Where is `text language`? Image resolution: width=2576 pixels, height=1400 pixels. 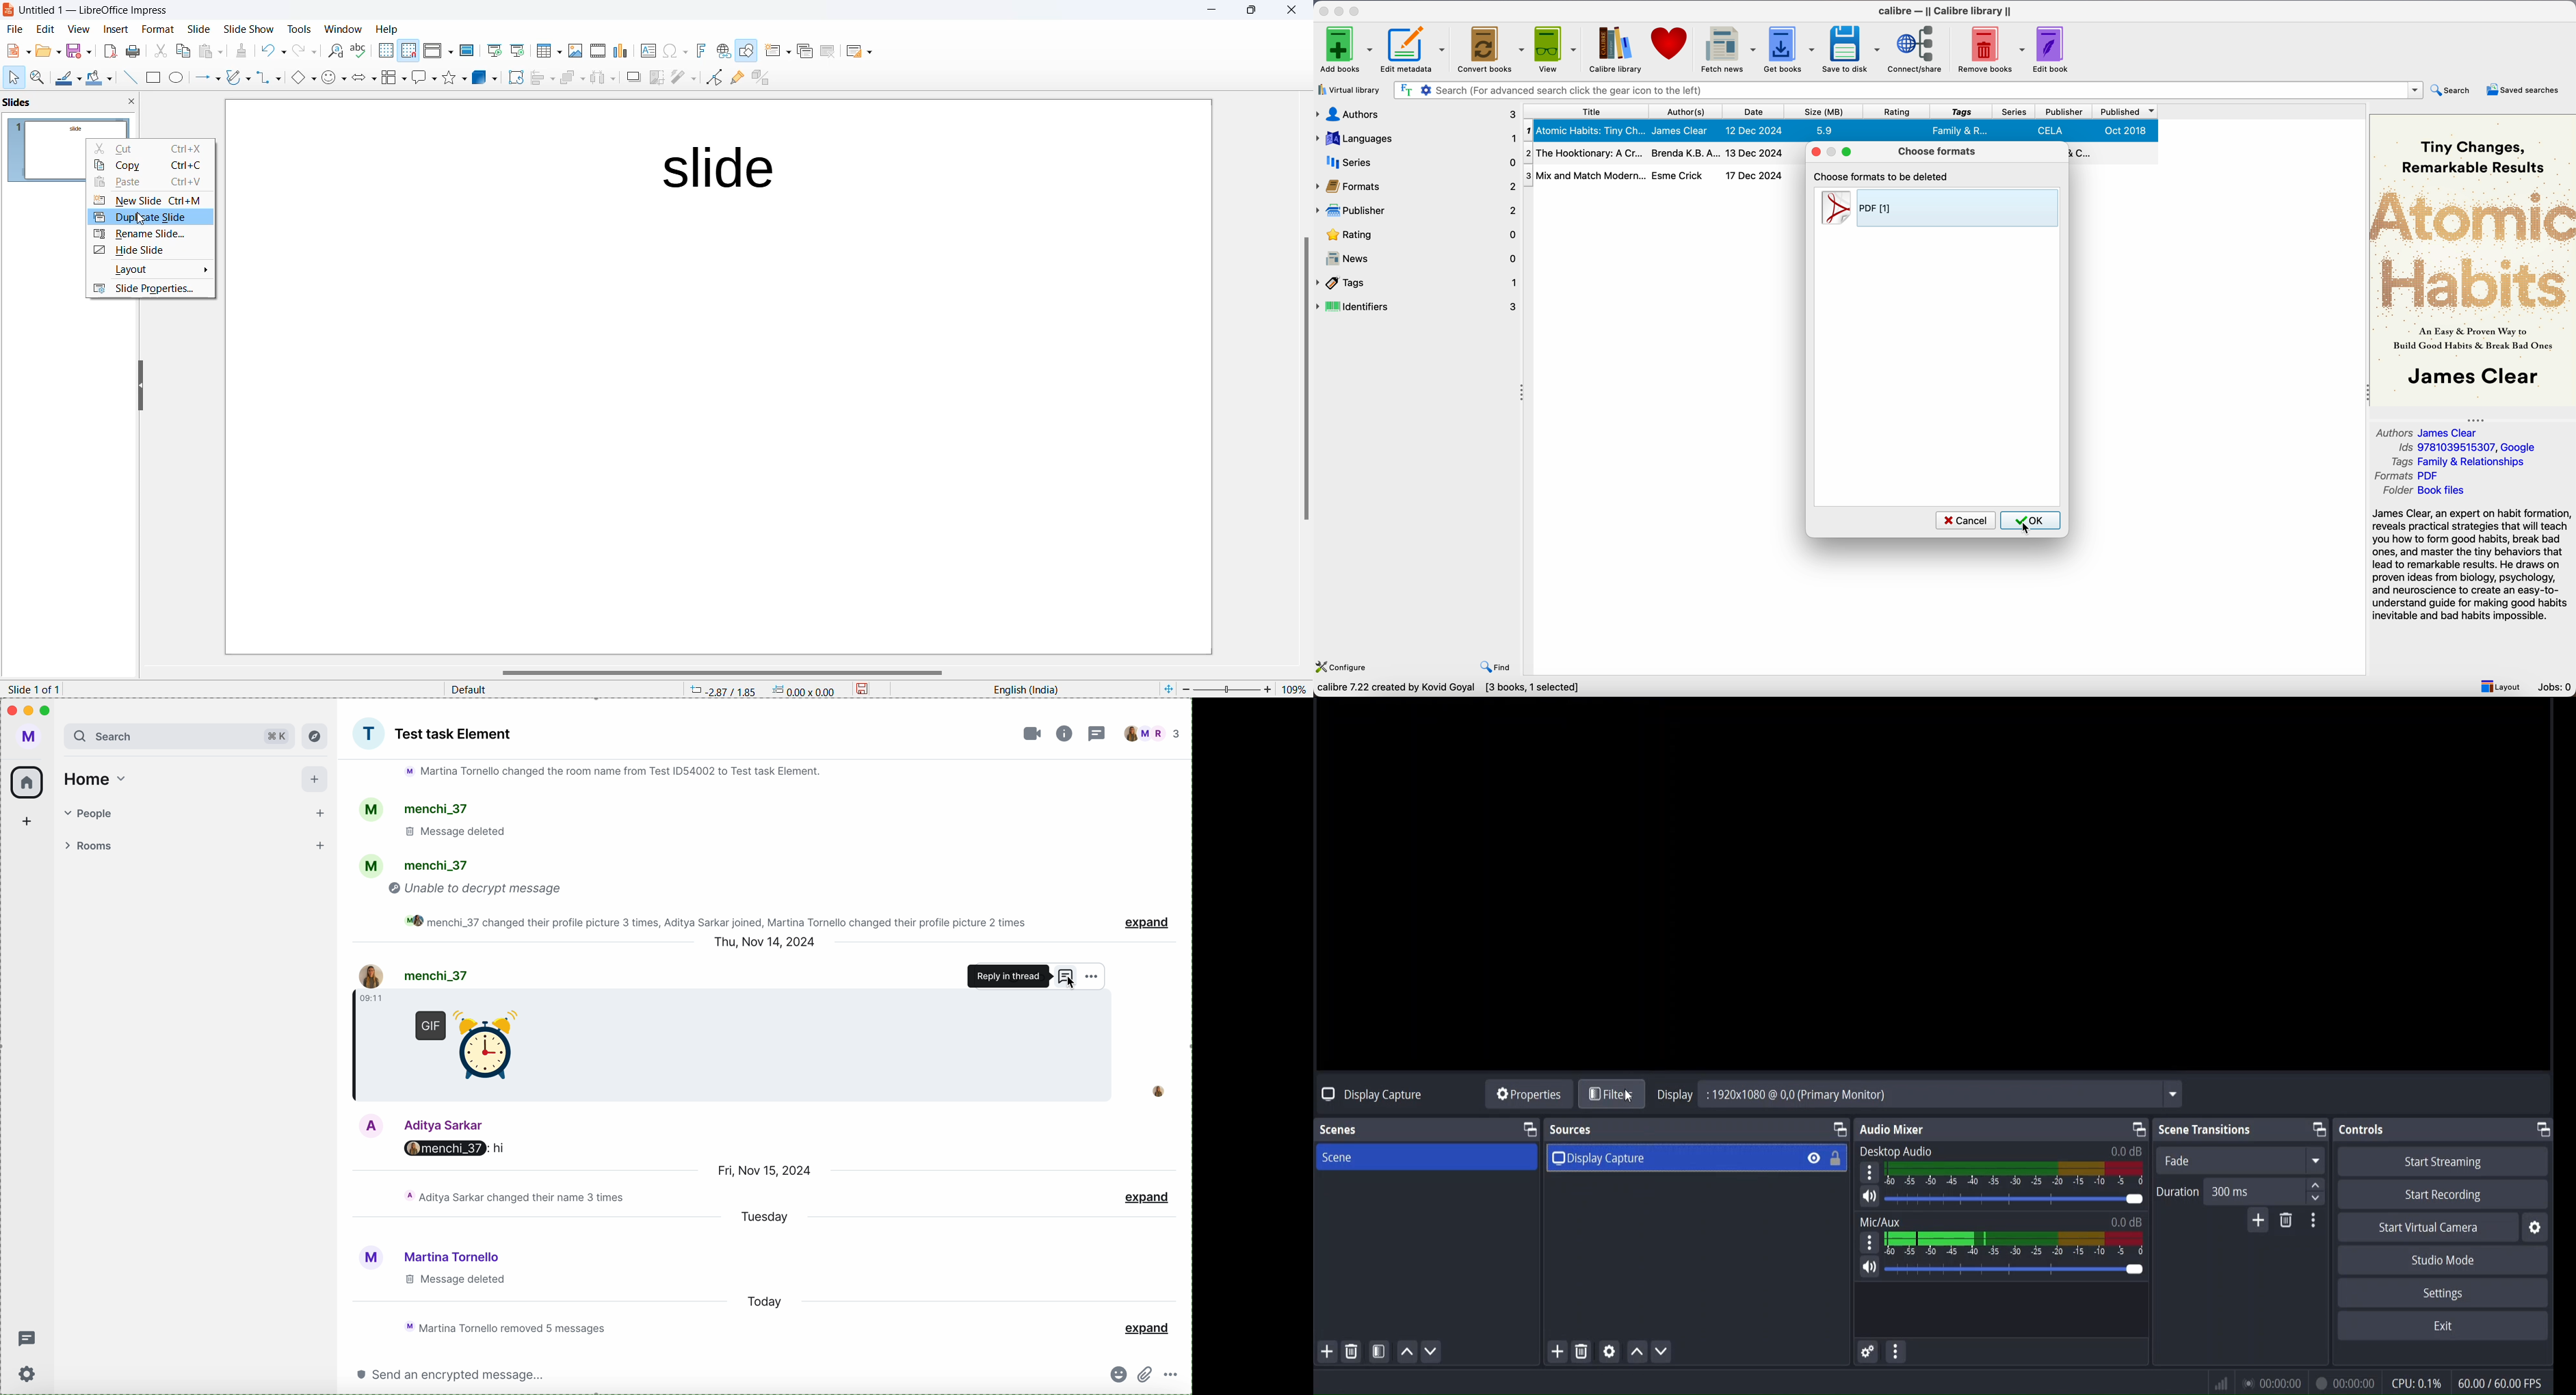 text language is located at coordinates (1029, 689).